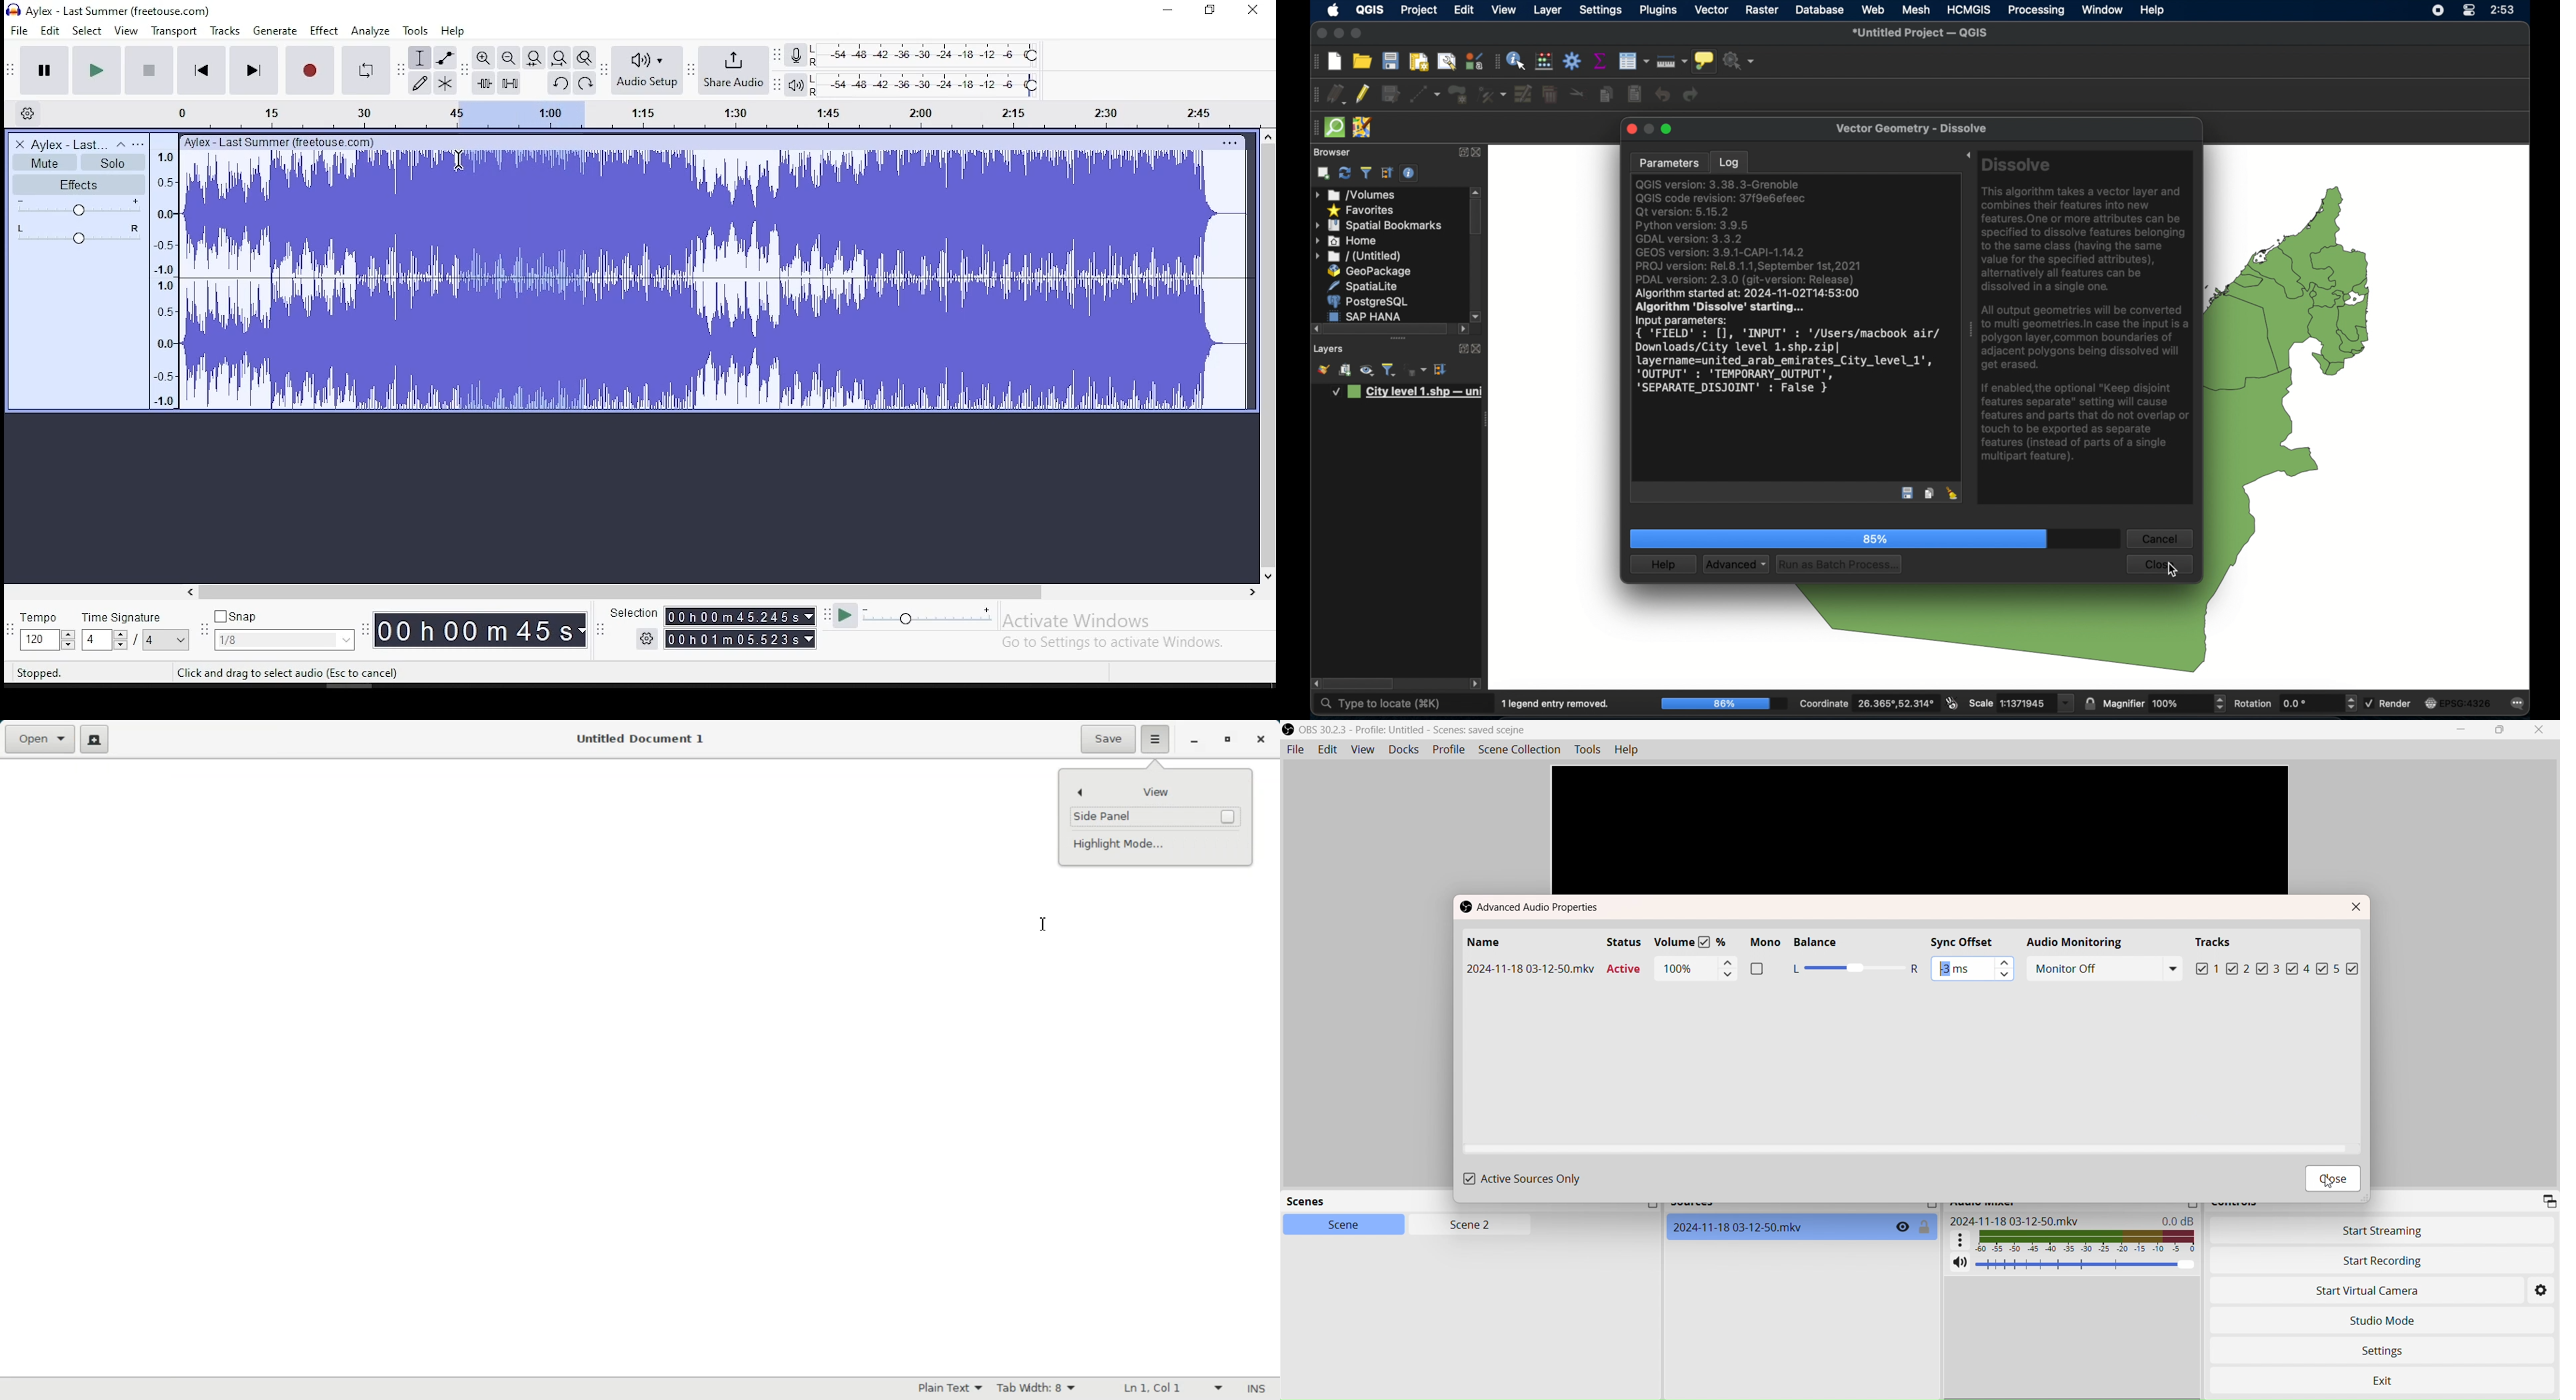  What do you see at coordinates (1549, 95) in the screenshot?
I see `delete selected` at bounding box center [1549, 95].